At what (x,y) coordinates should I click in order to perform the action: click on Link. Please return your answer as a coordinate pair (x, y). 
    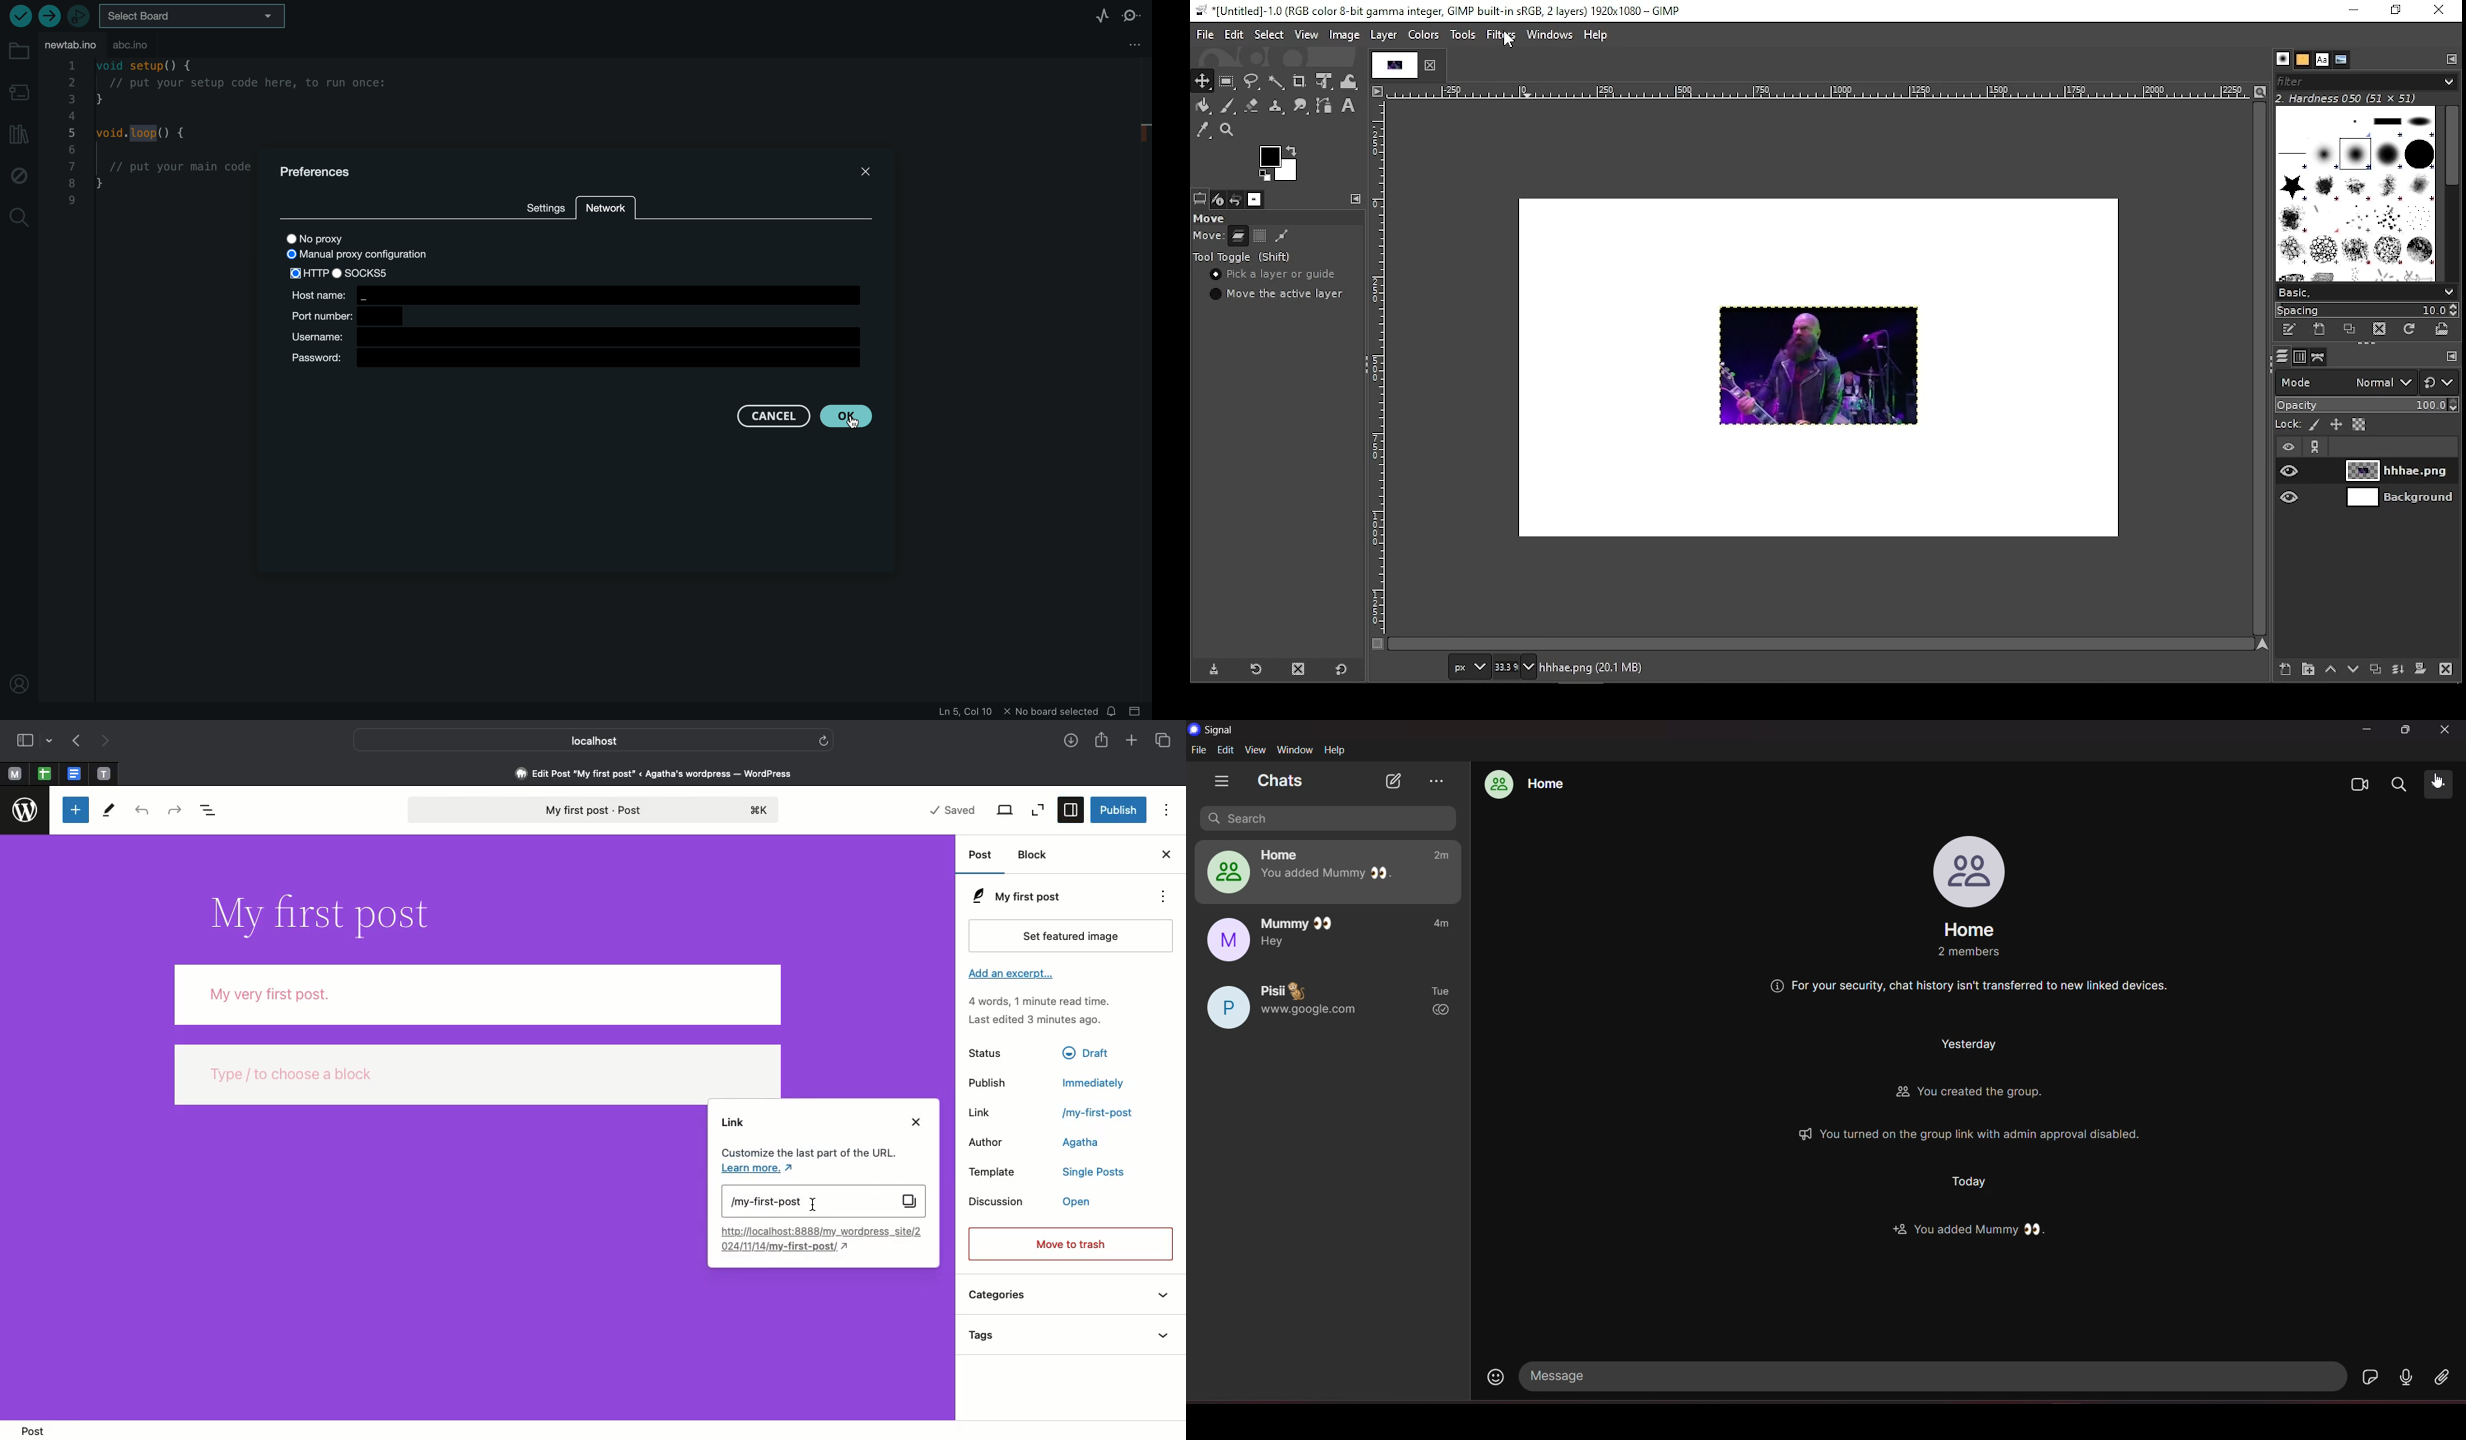
    Looking at the image, I should click on (734, 1121).